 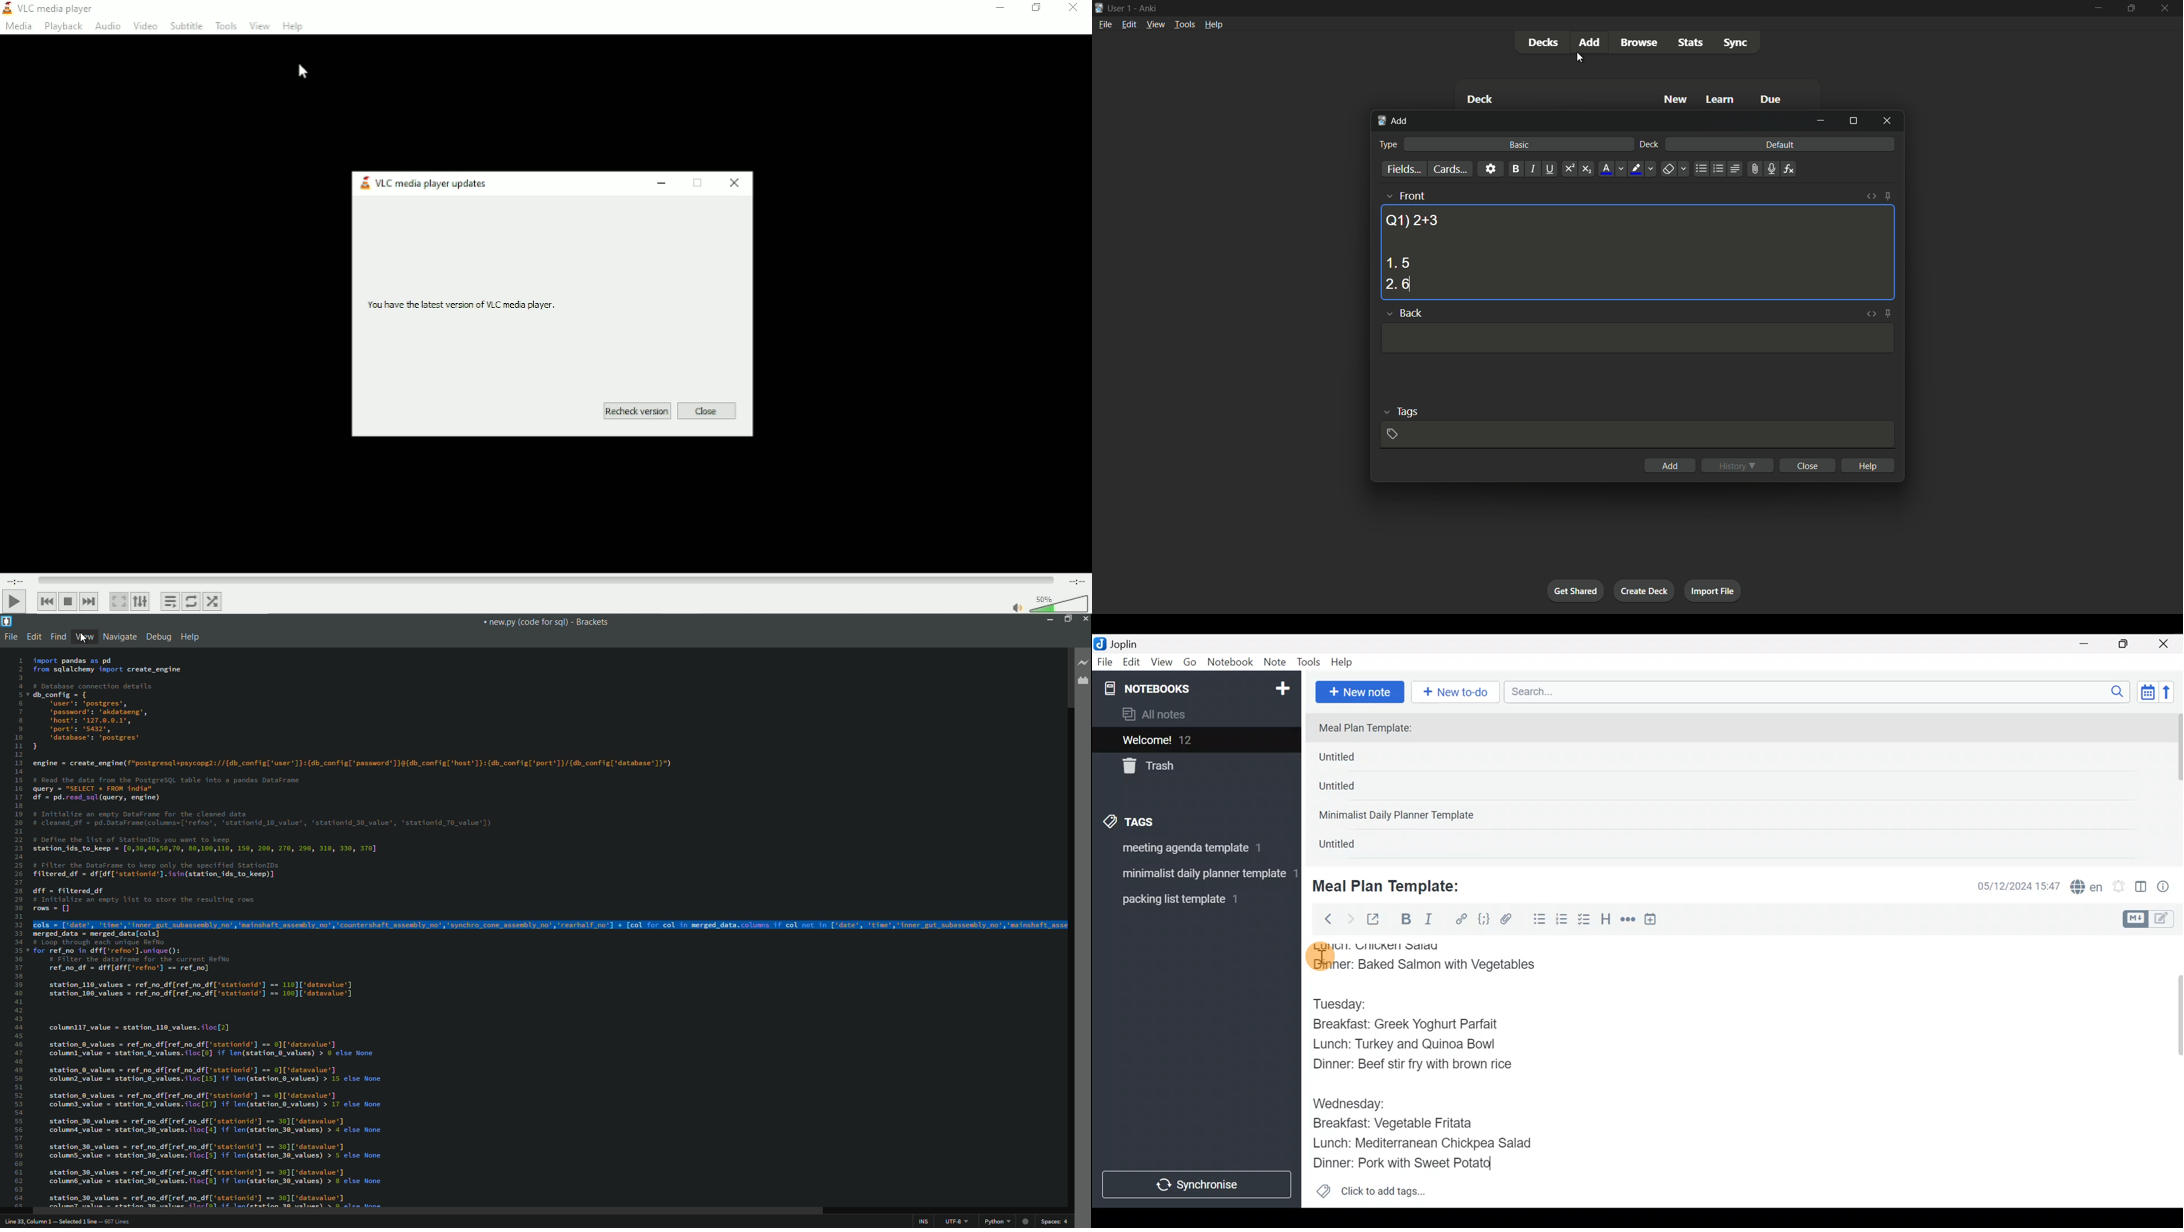 What do you see at coordinates (1196, 875) in the screenshot?
I see `Tag 2` at bounding box center [1196, 875].